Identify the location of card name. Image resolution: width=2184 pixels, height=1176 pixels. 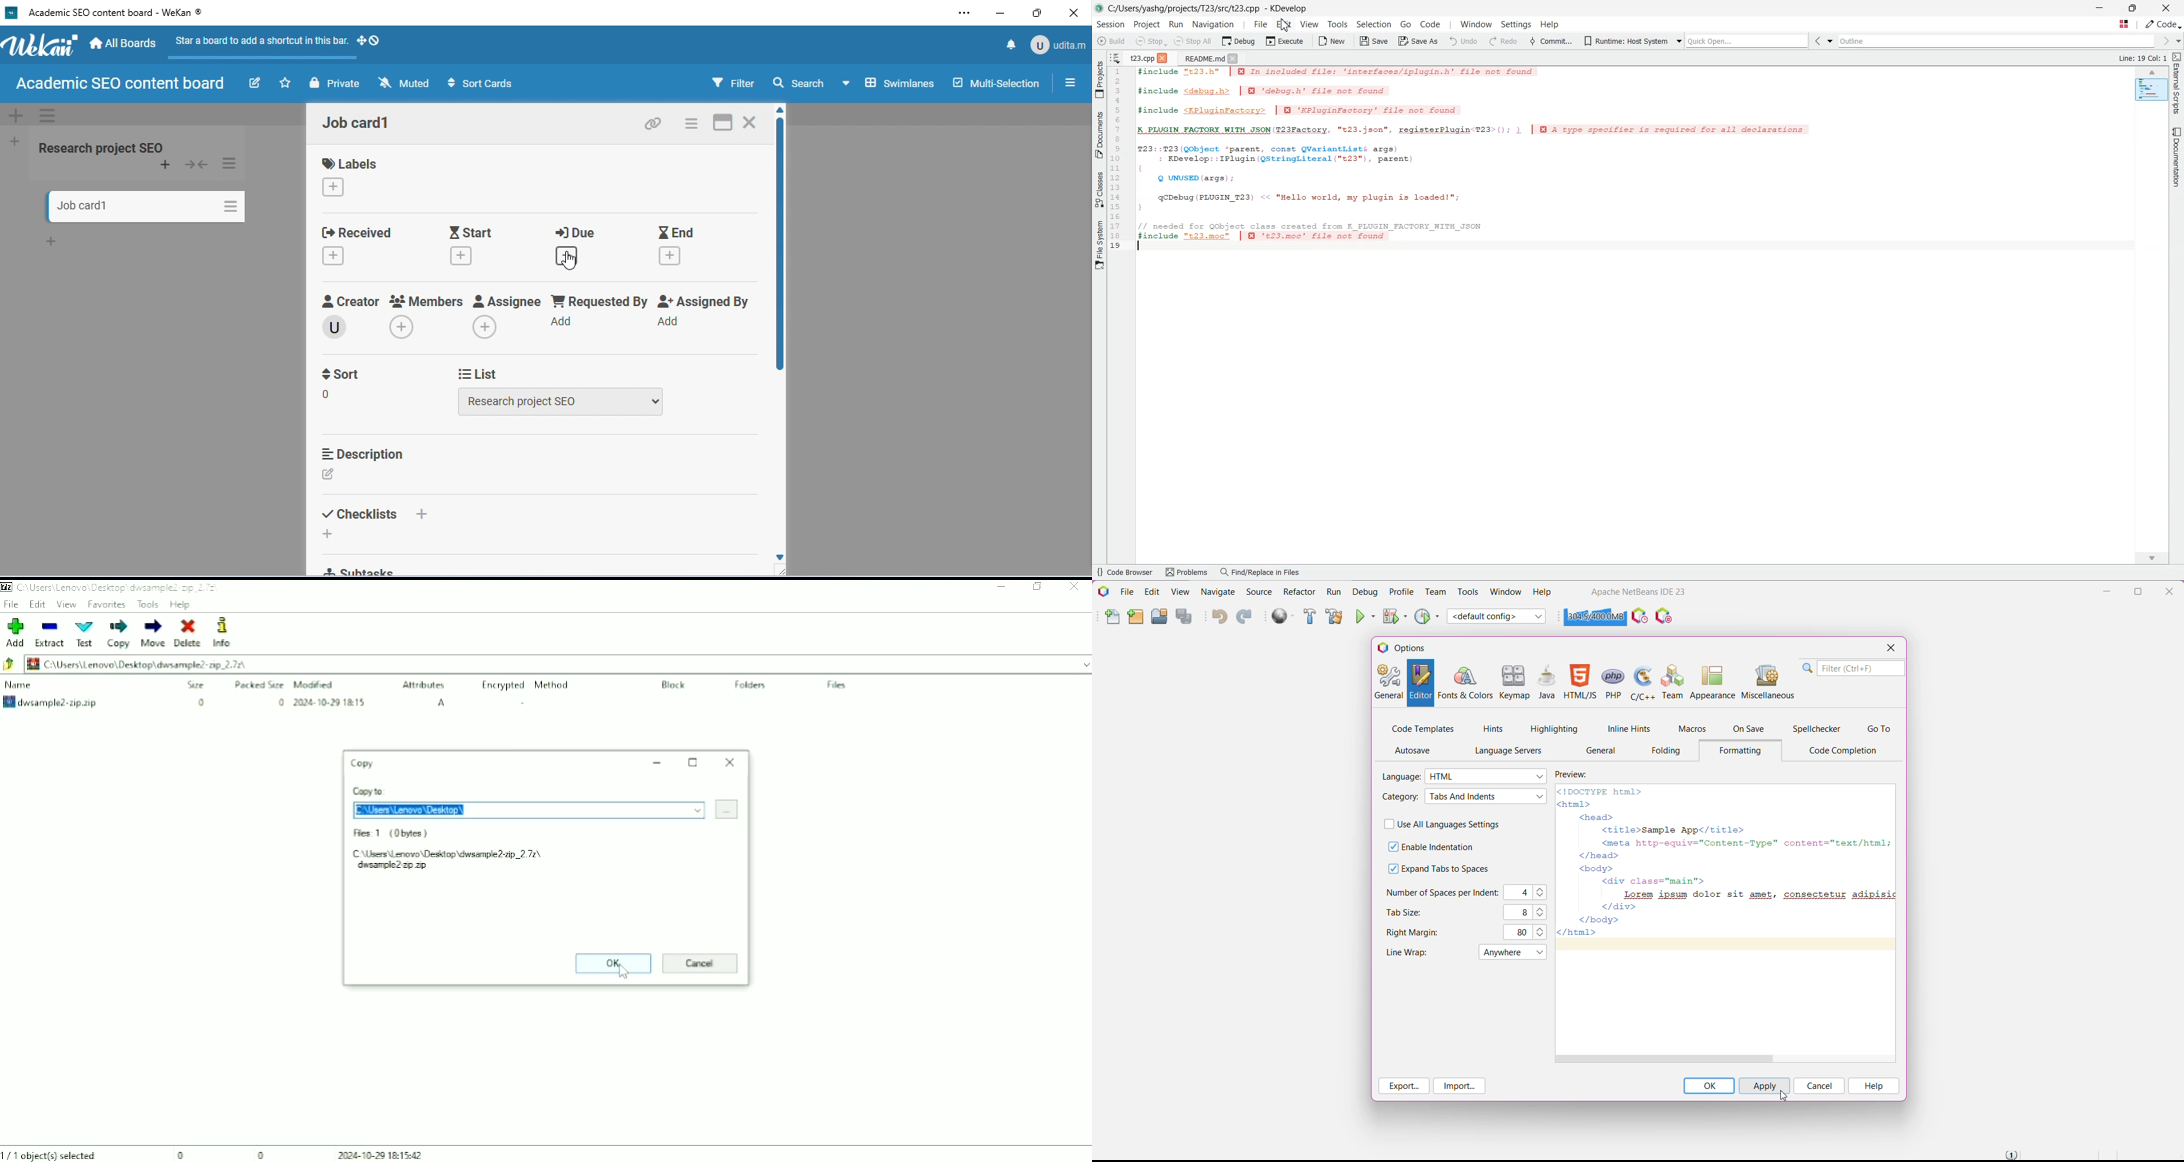
(359, 123).